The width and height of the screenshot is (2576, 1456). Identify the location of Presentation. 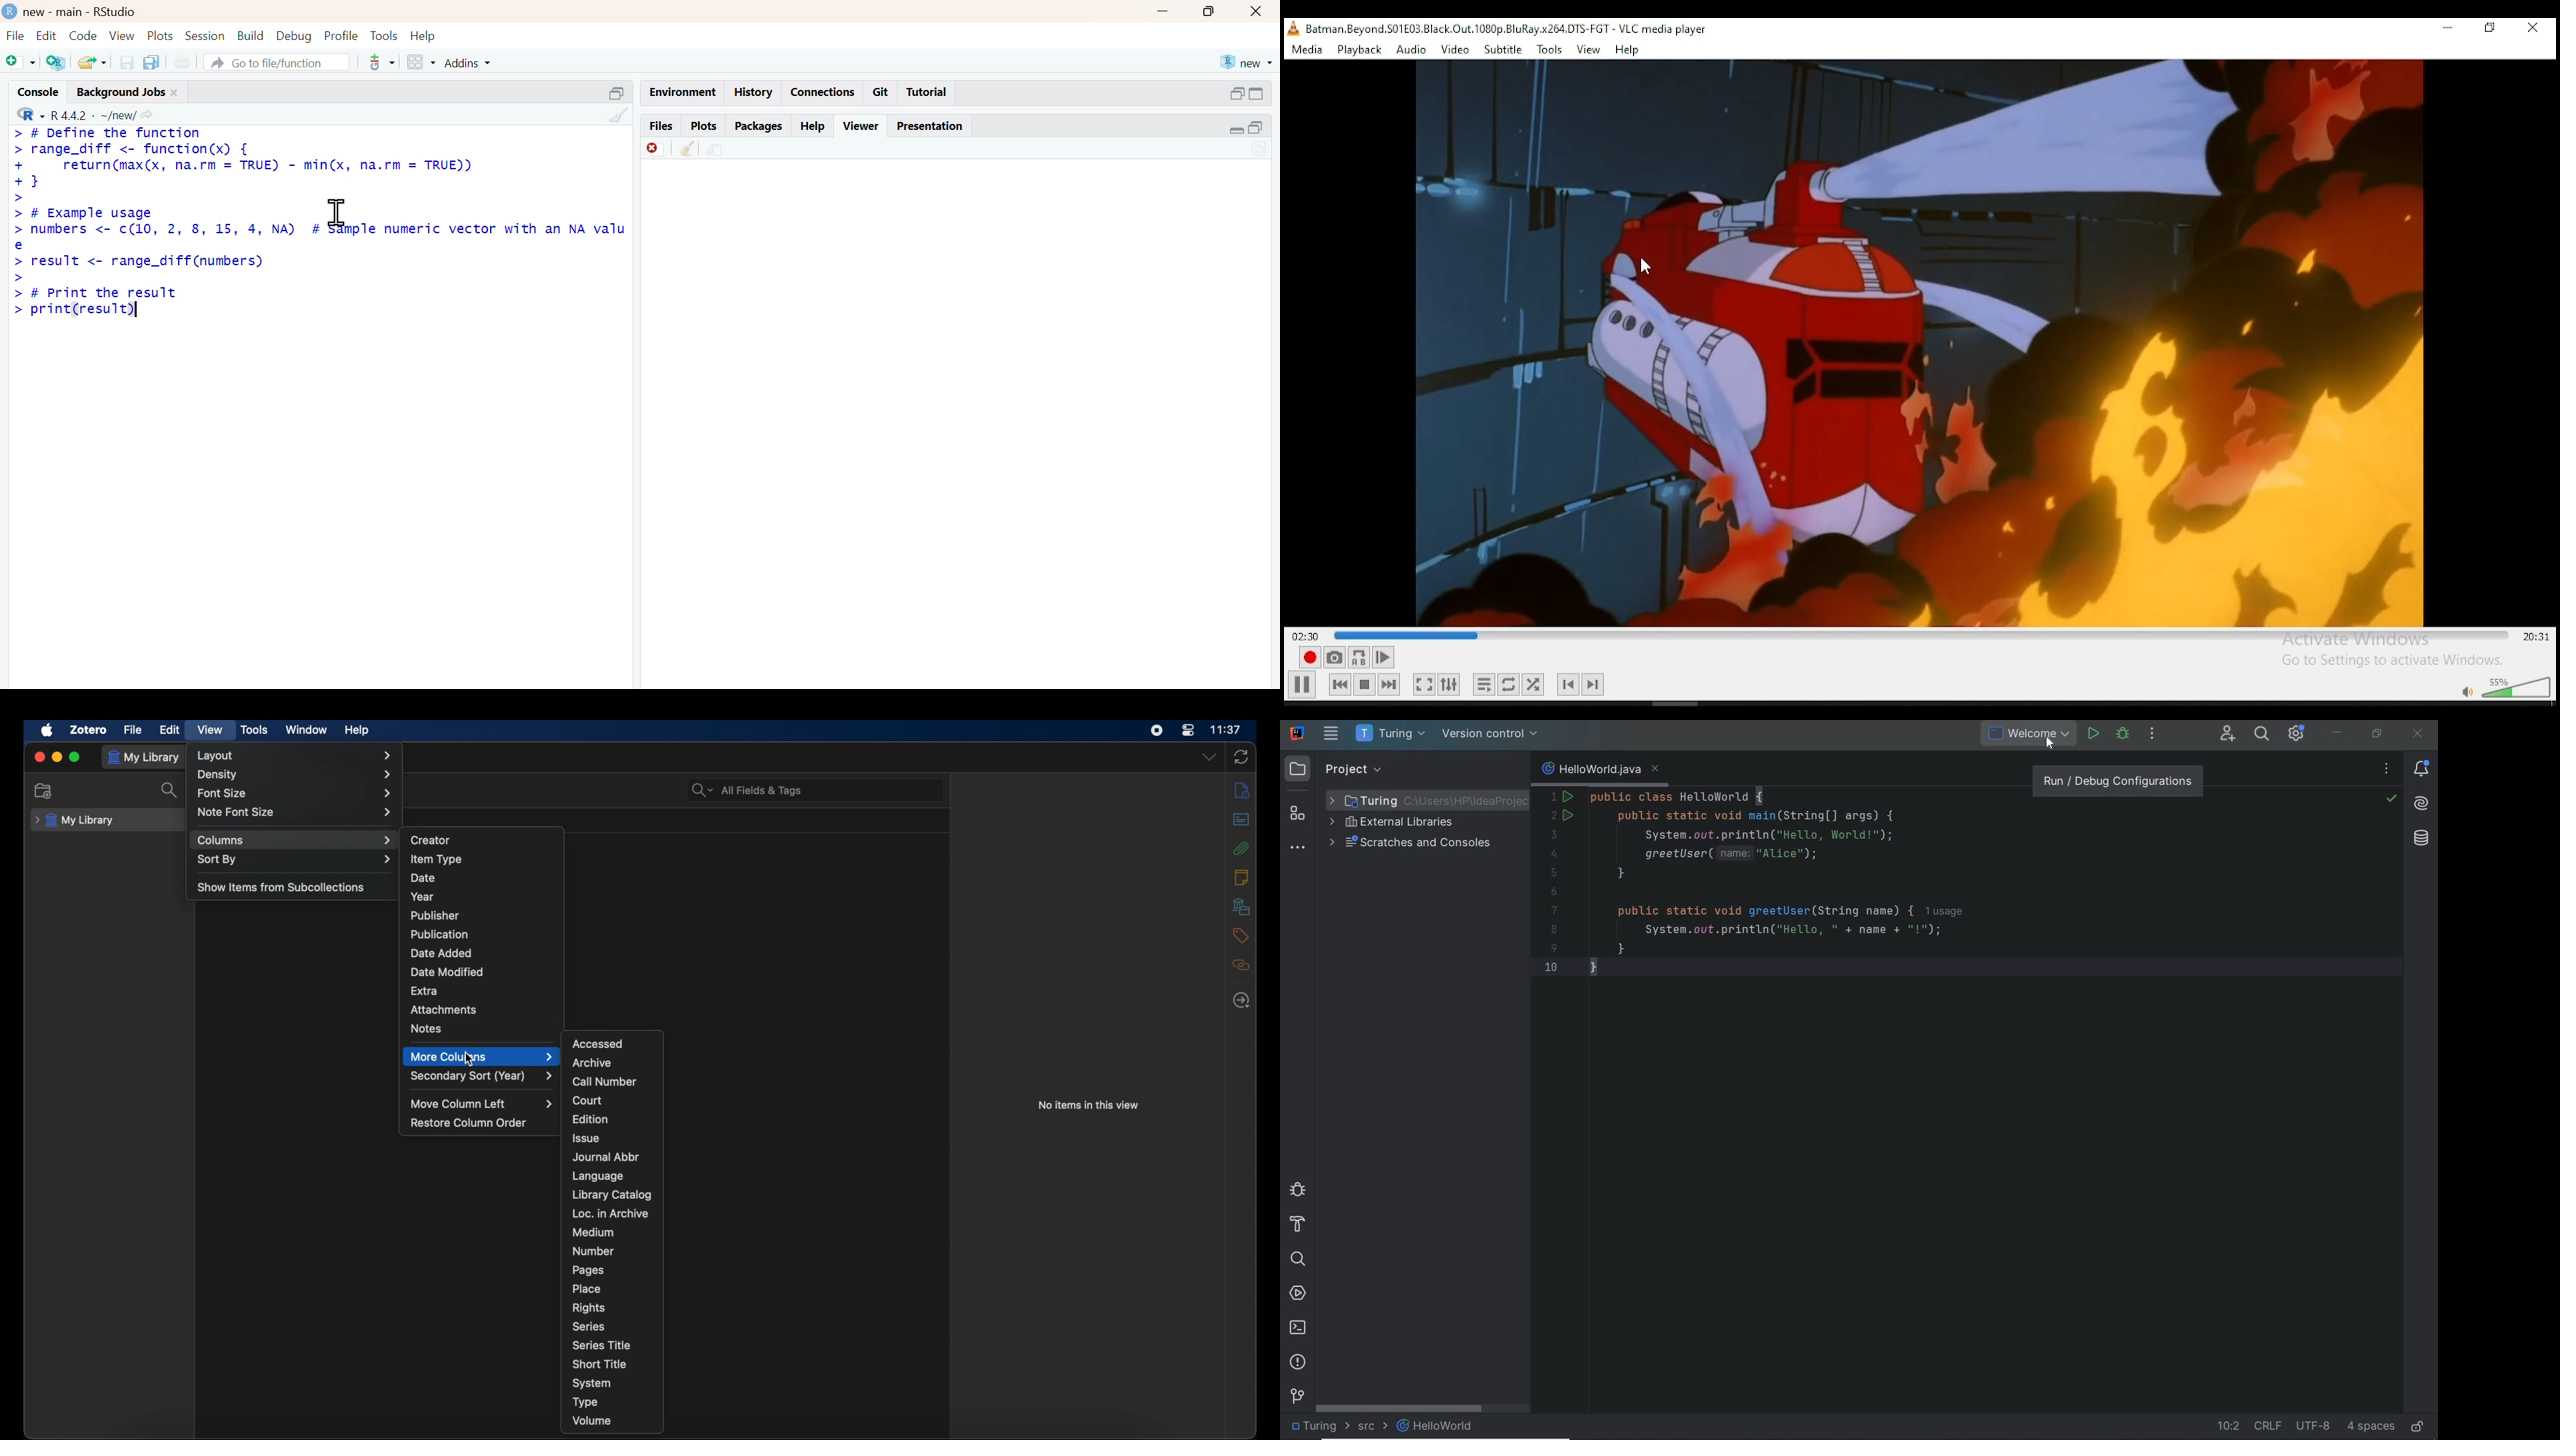
(930, 126).